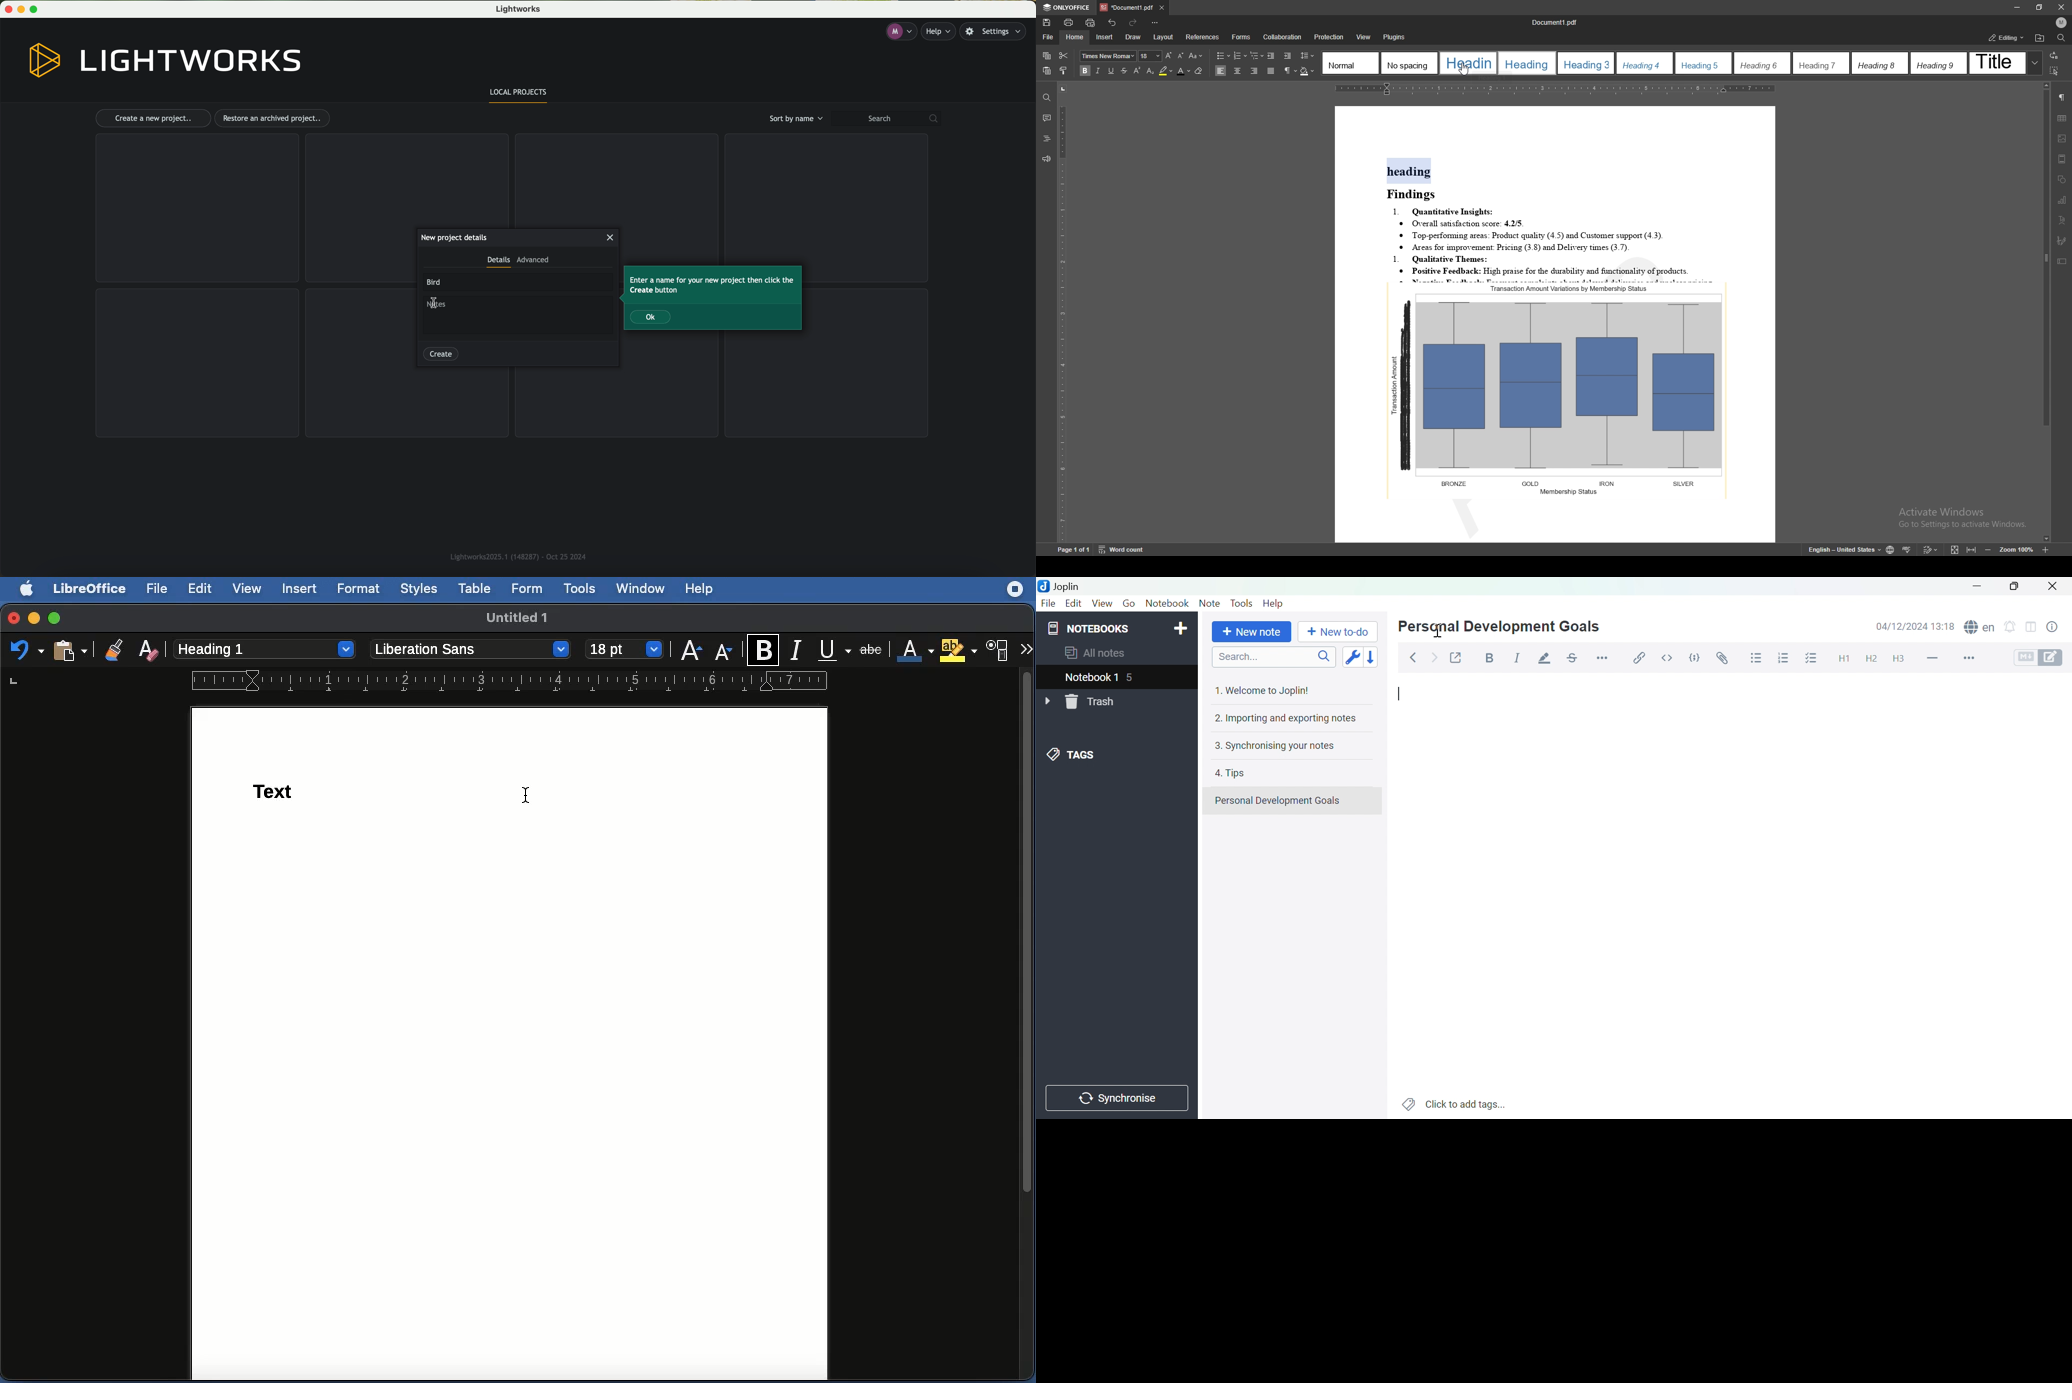  Describe the element at coordinates (1129, 604) in the screenshot. I see `Go` at that location.